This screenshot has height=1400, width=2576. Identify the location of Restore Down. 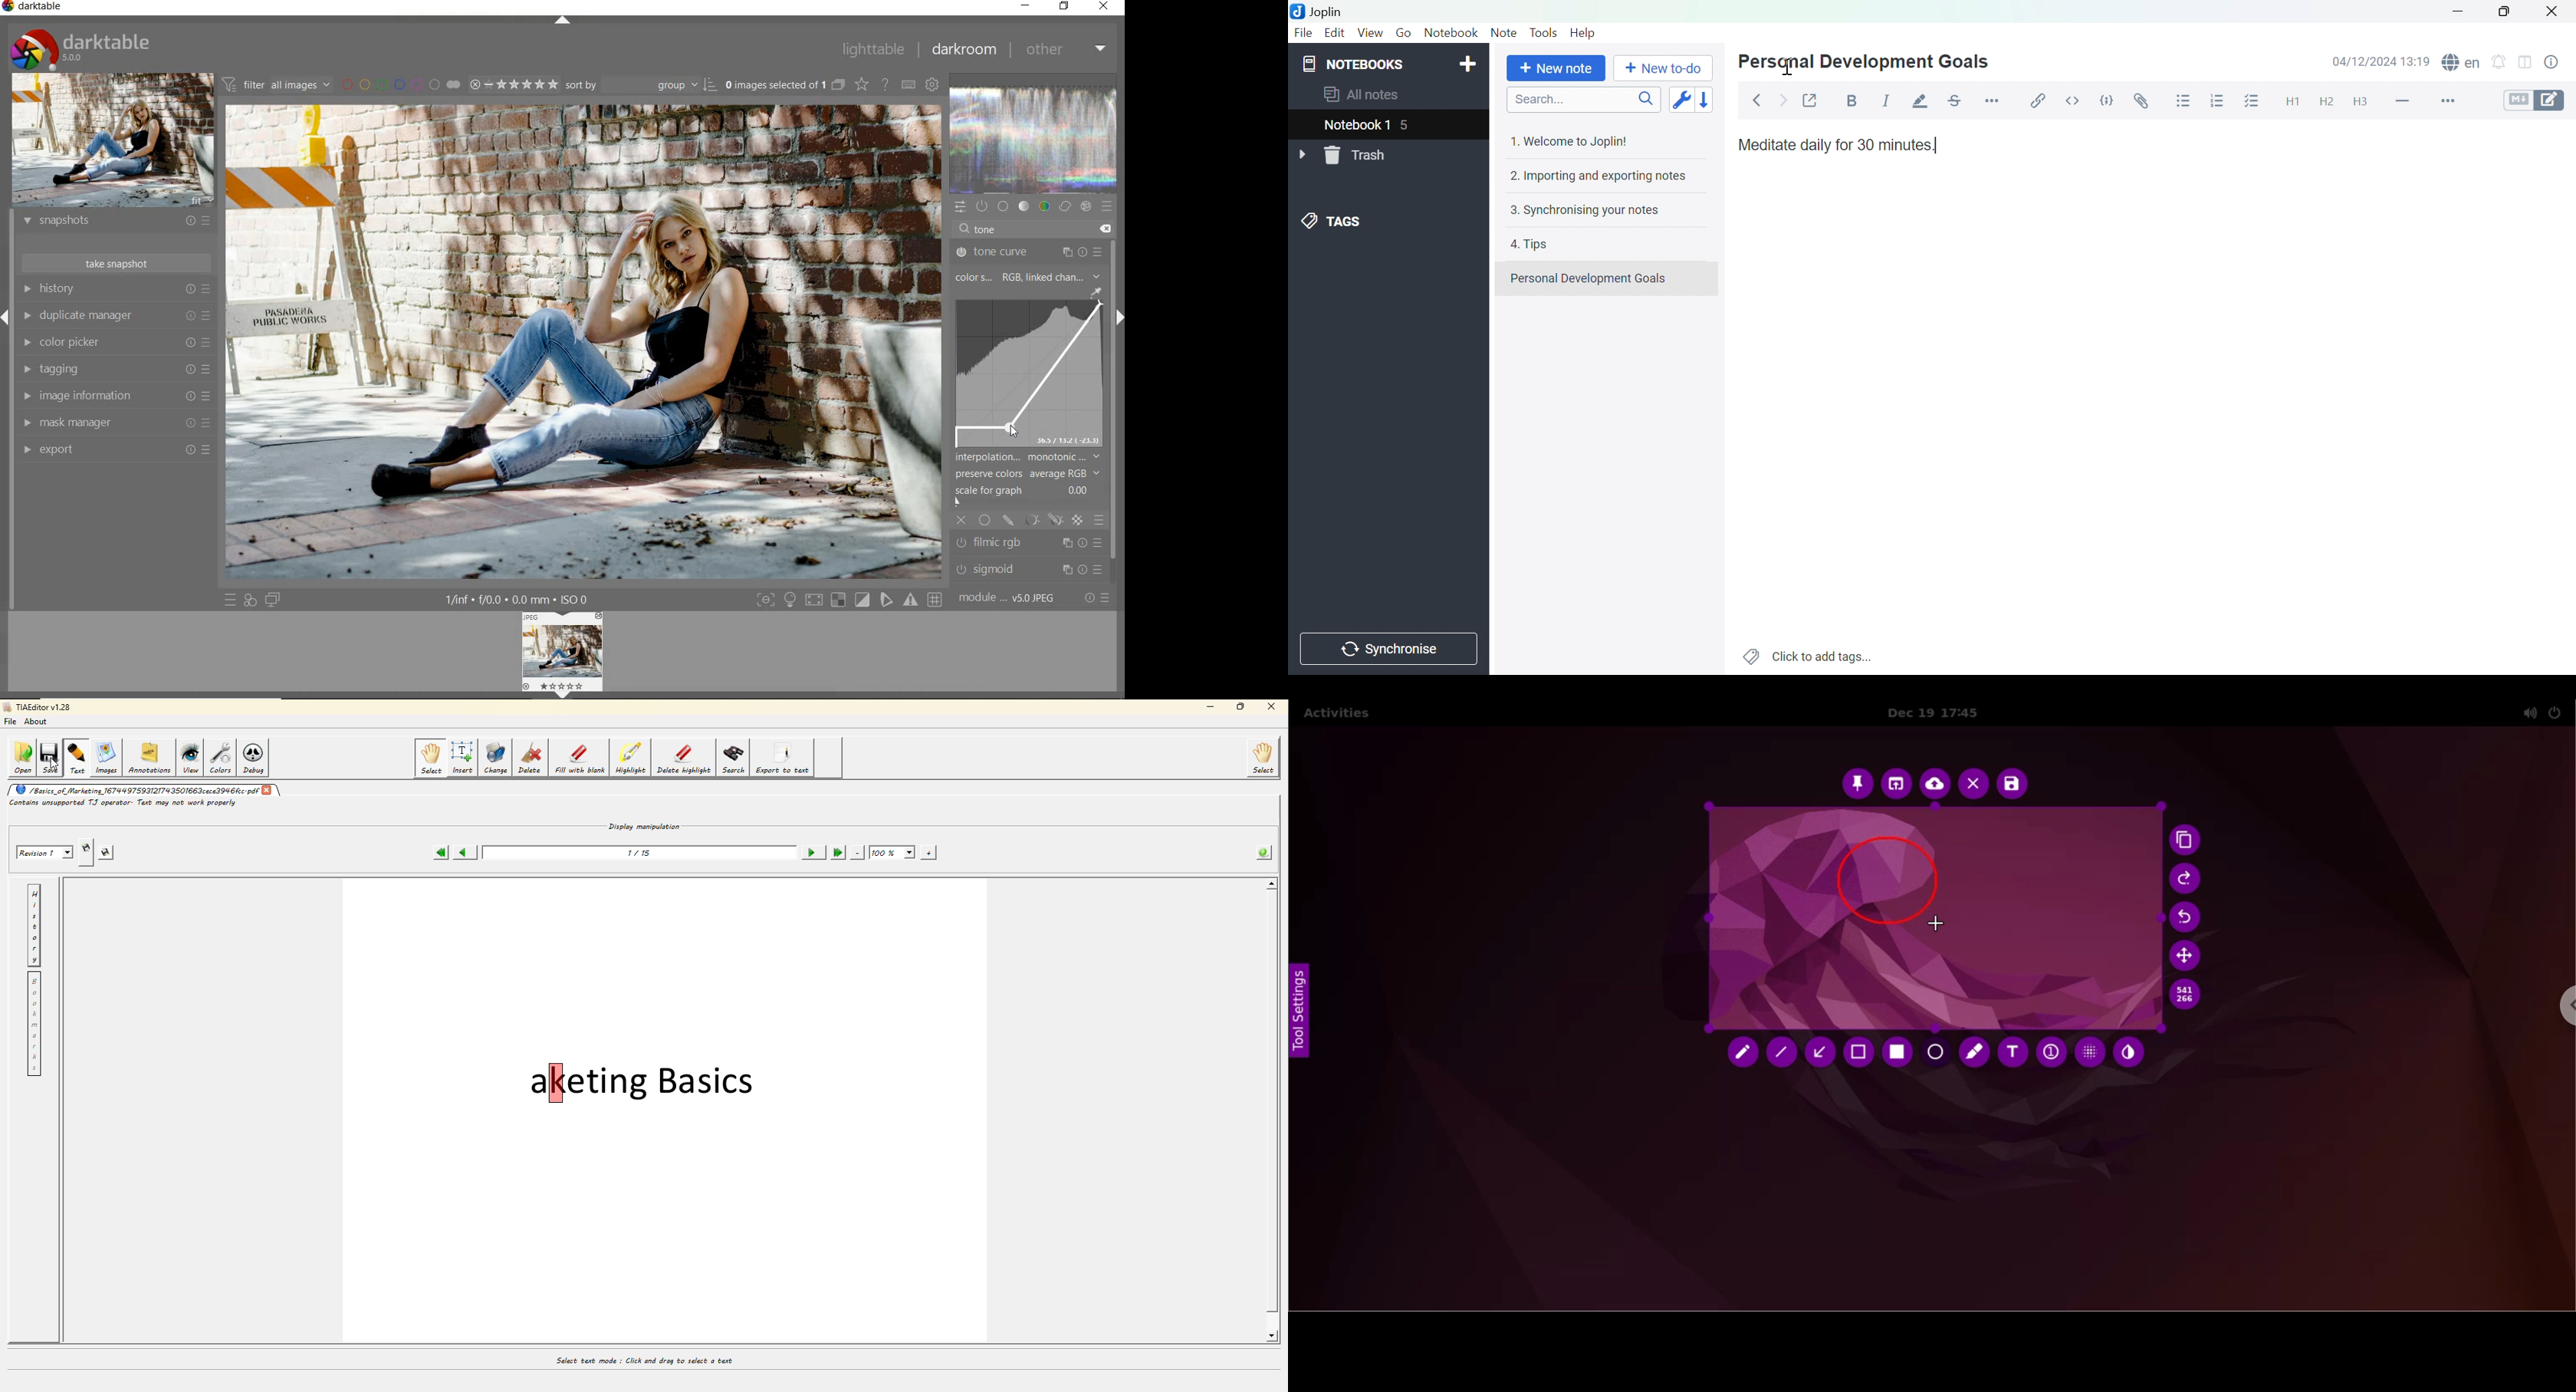
(2506, 15).